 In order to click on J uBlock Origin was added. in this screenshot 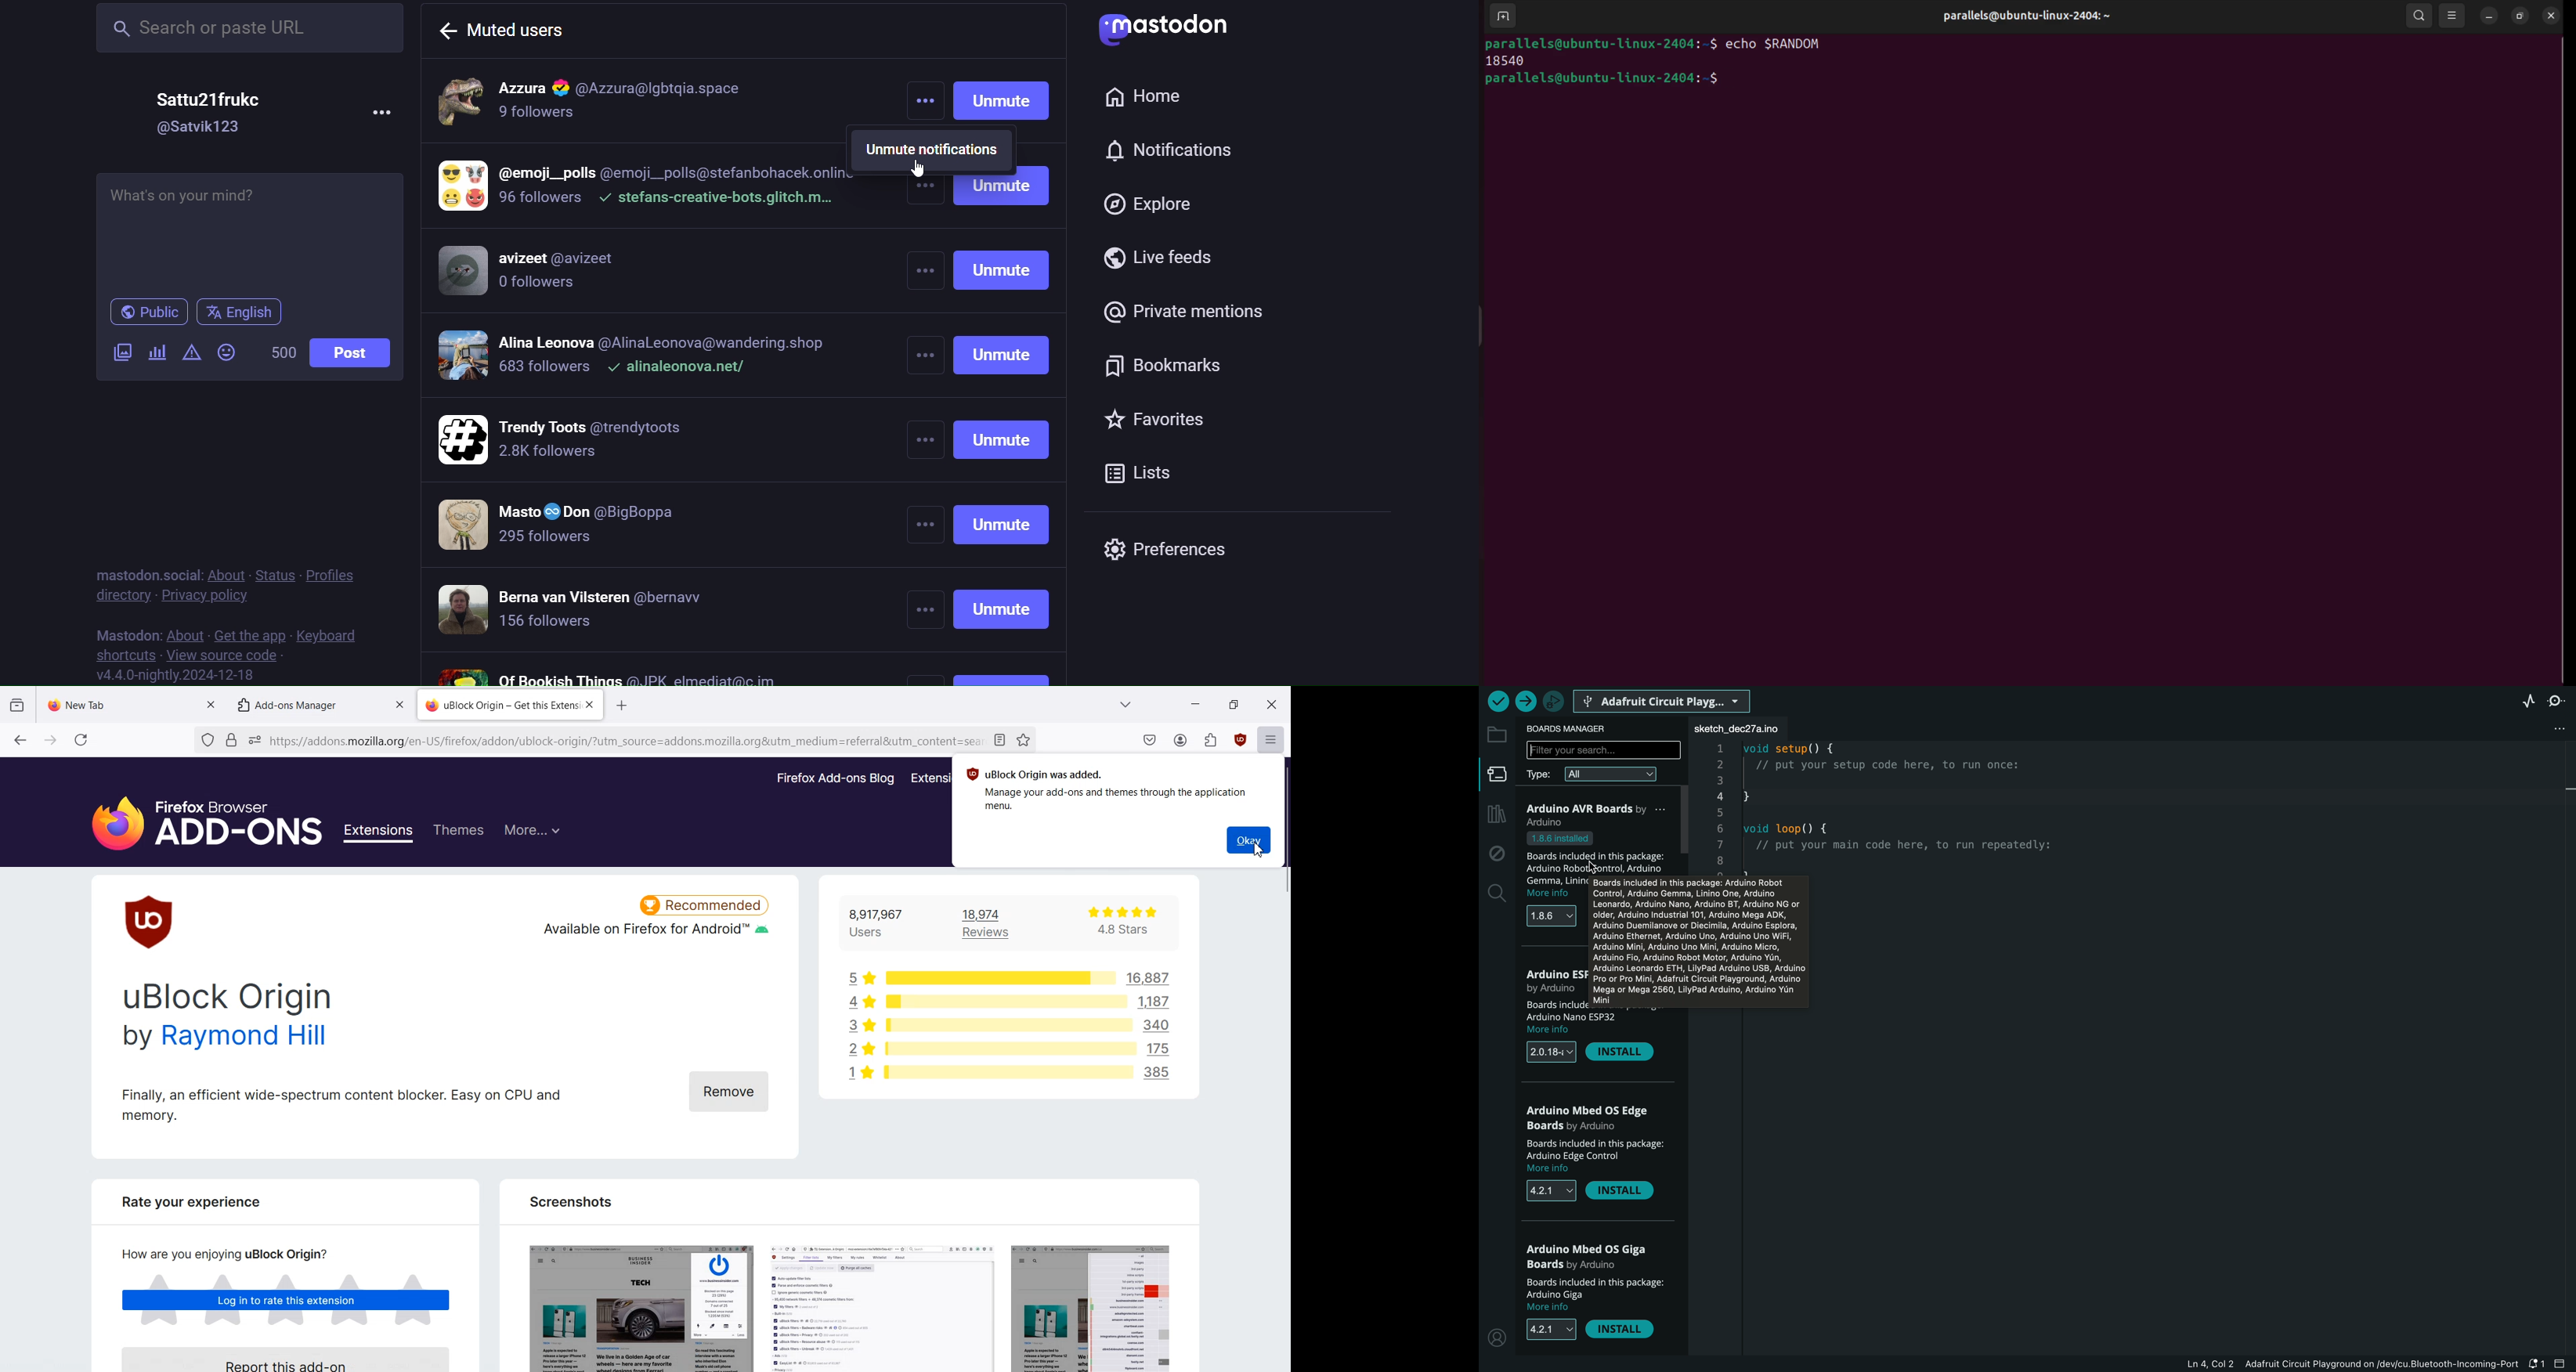, I will do `click(1065, 775)`.